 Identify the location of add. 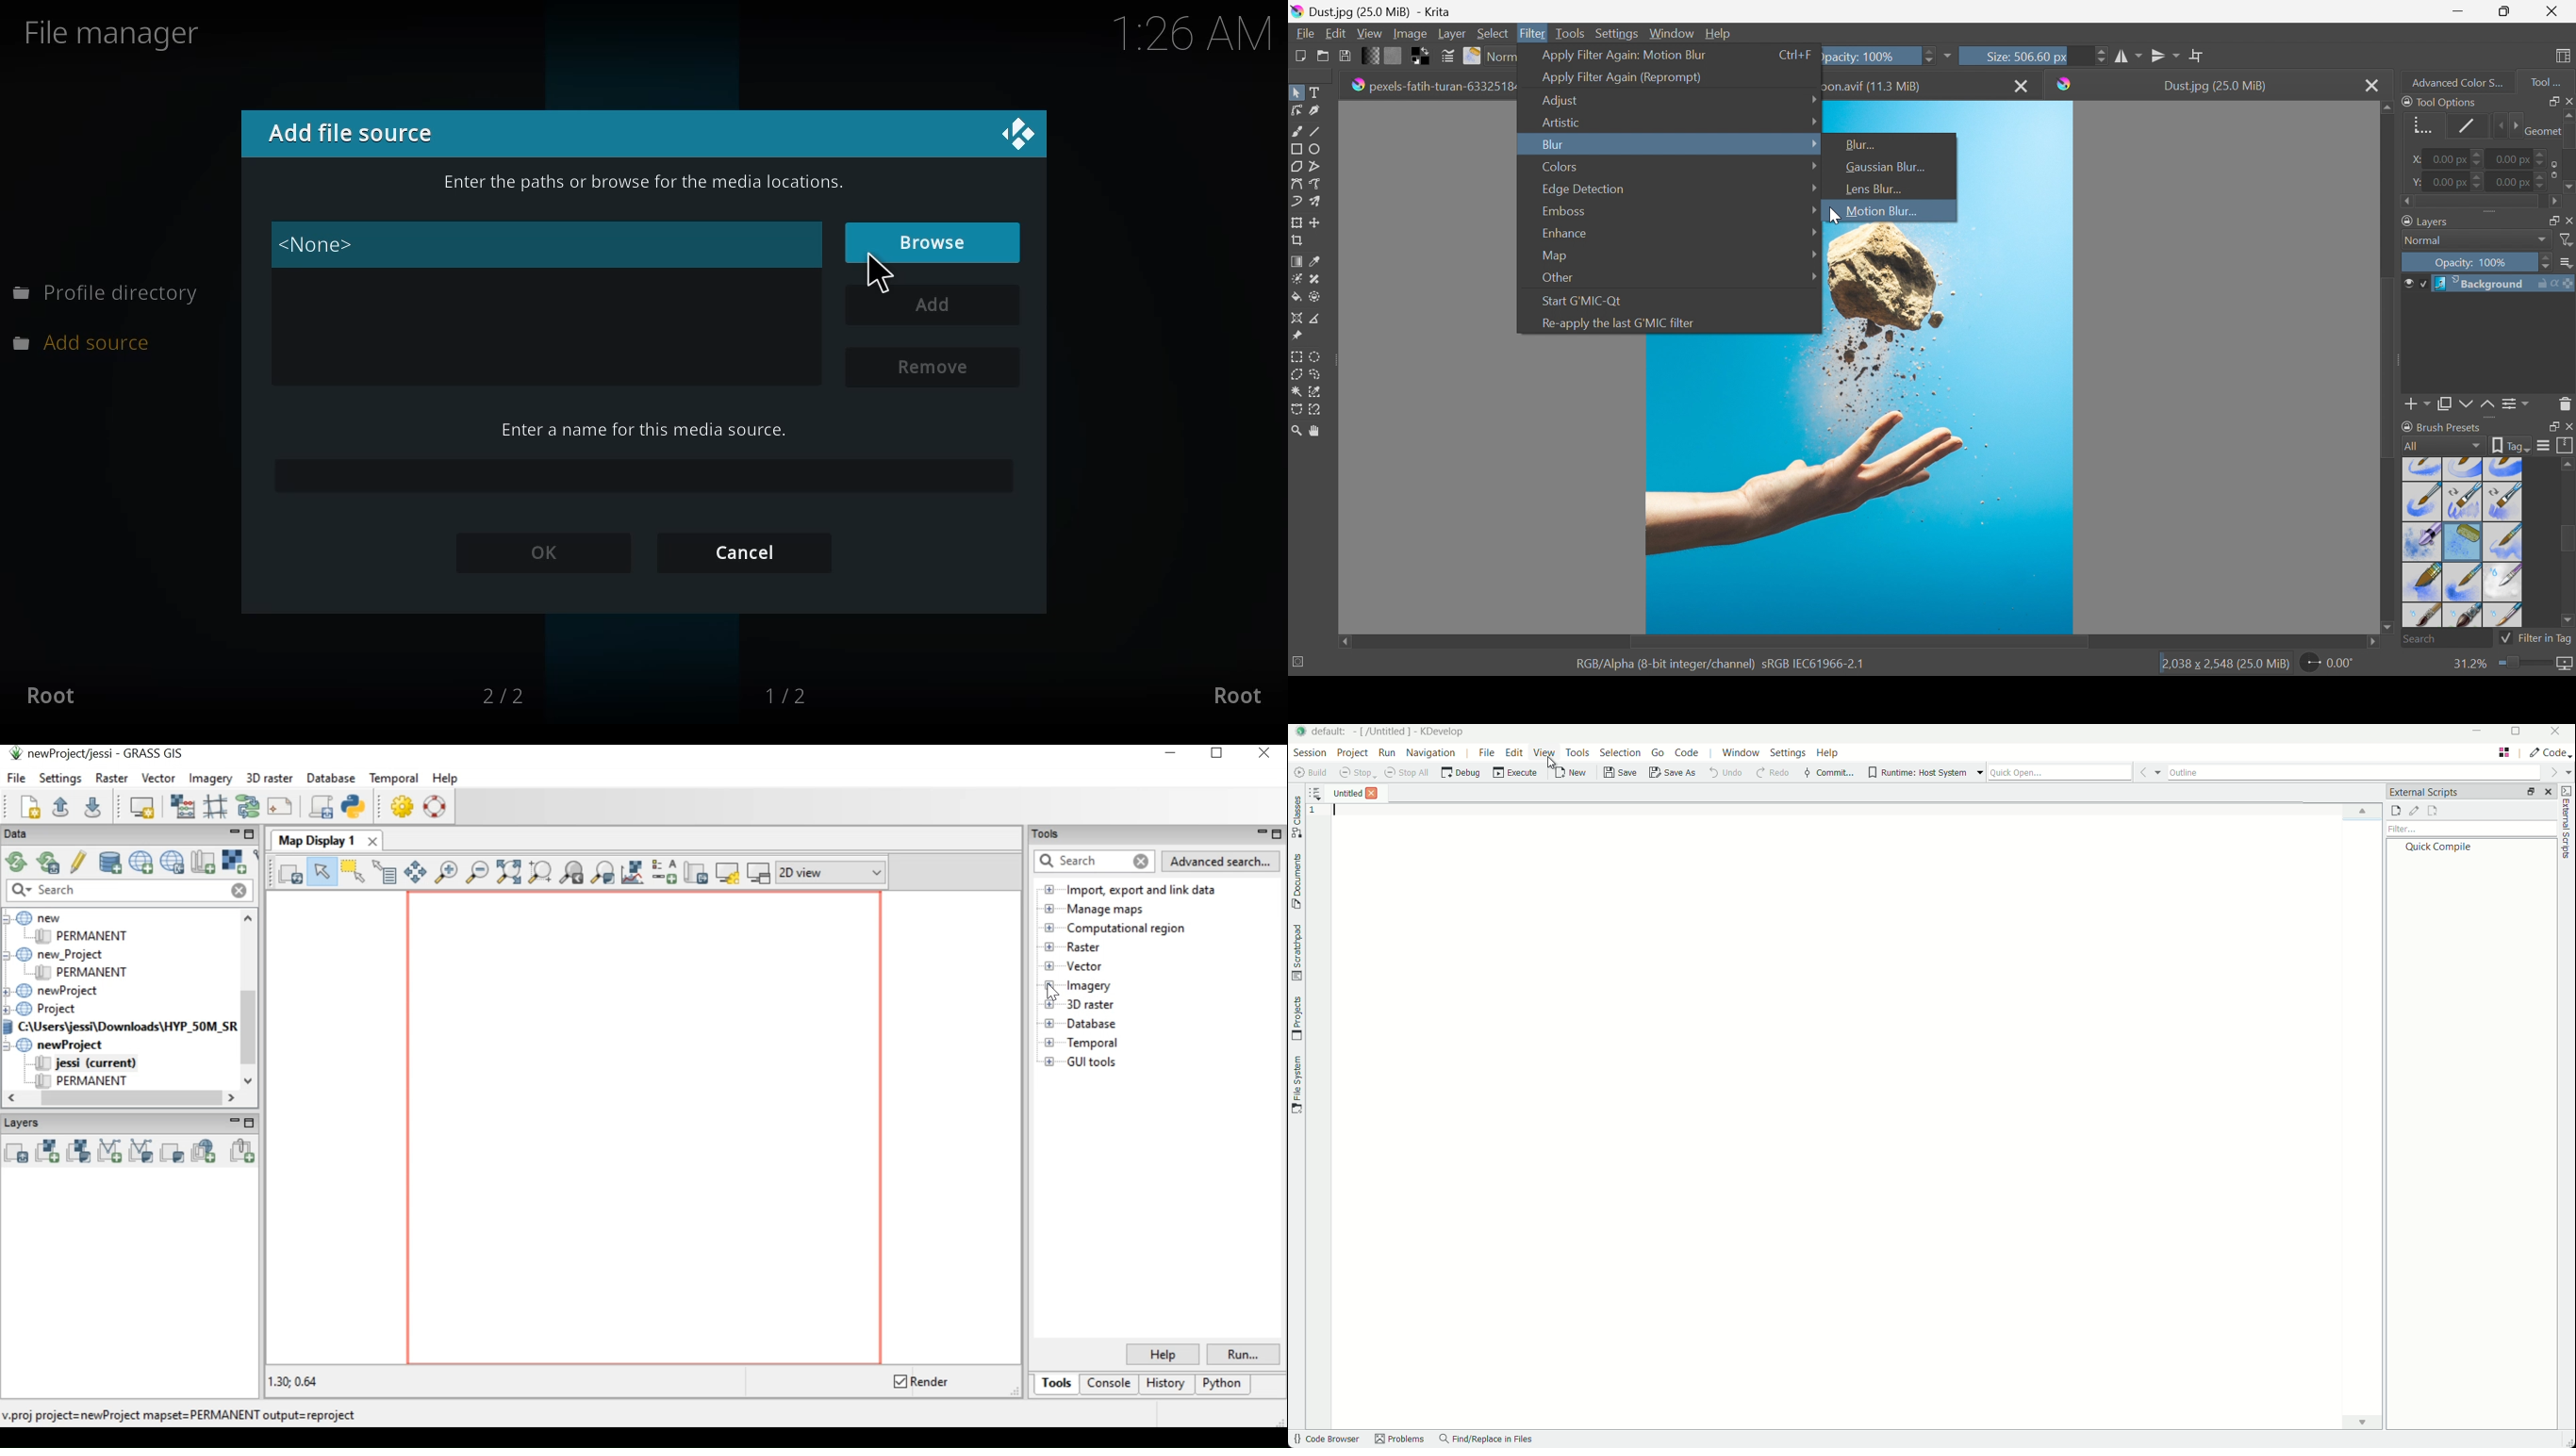
(936, 304).